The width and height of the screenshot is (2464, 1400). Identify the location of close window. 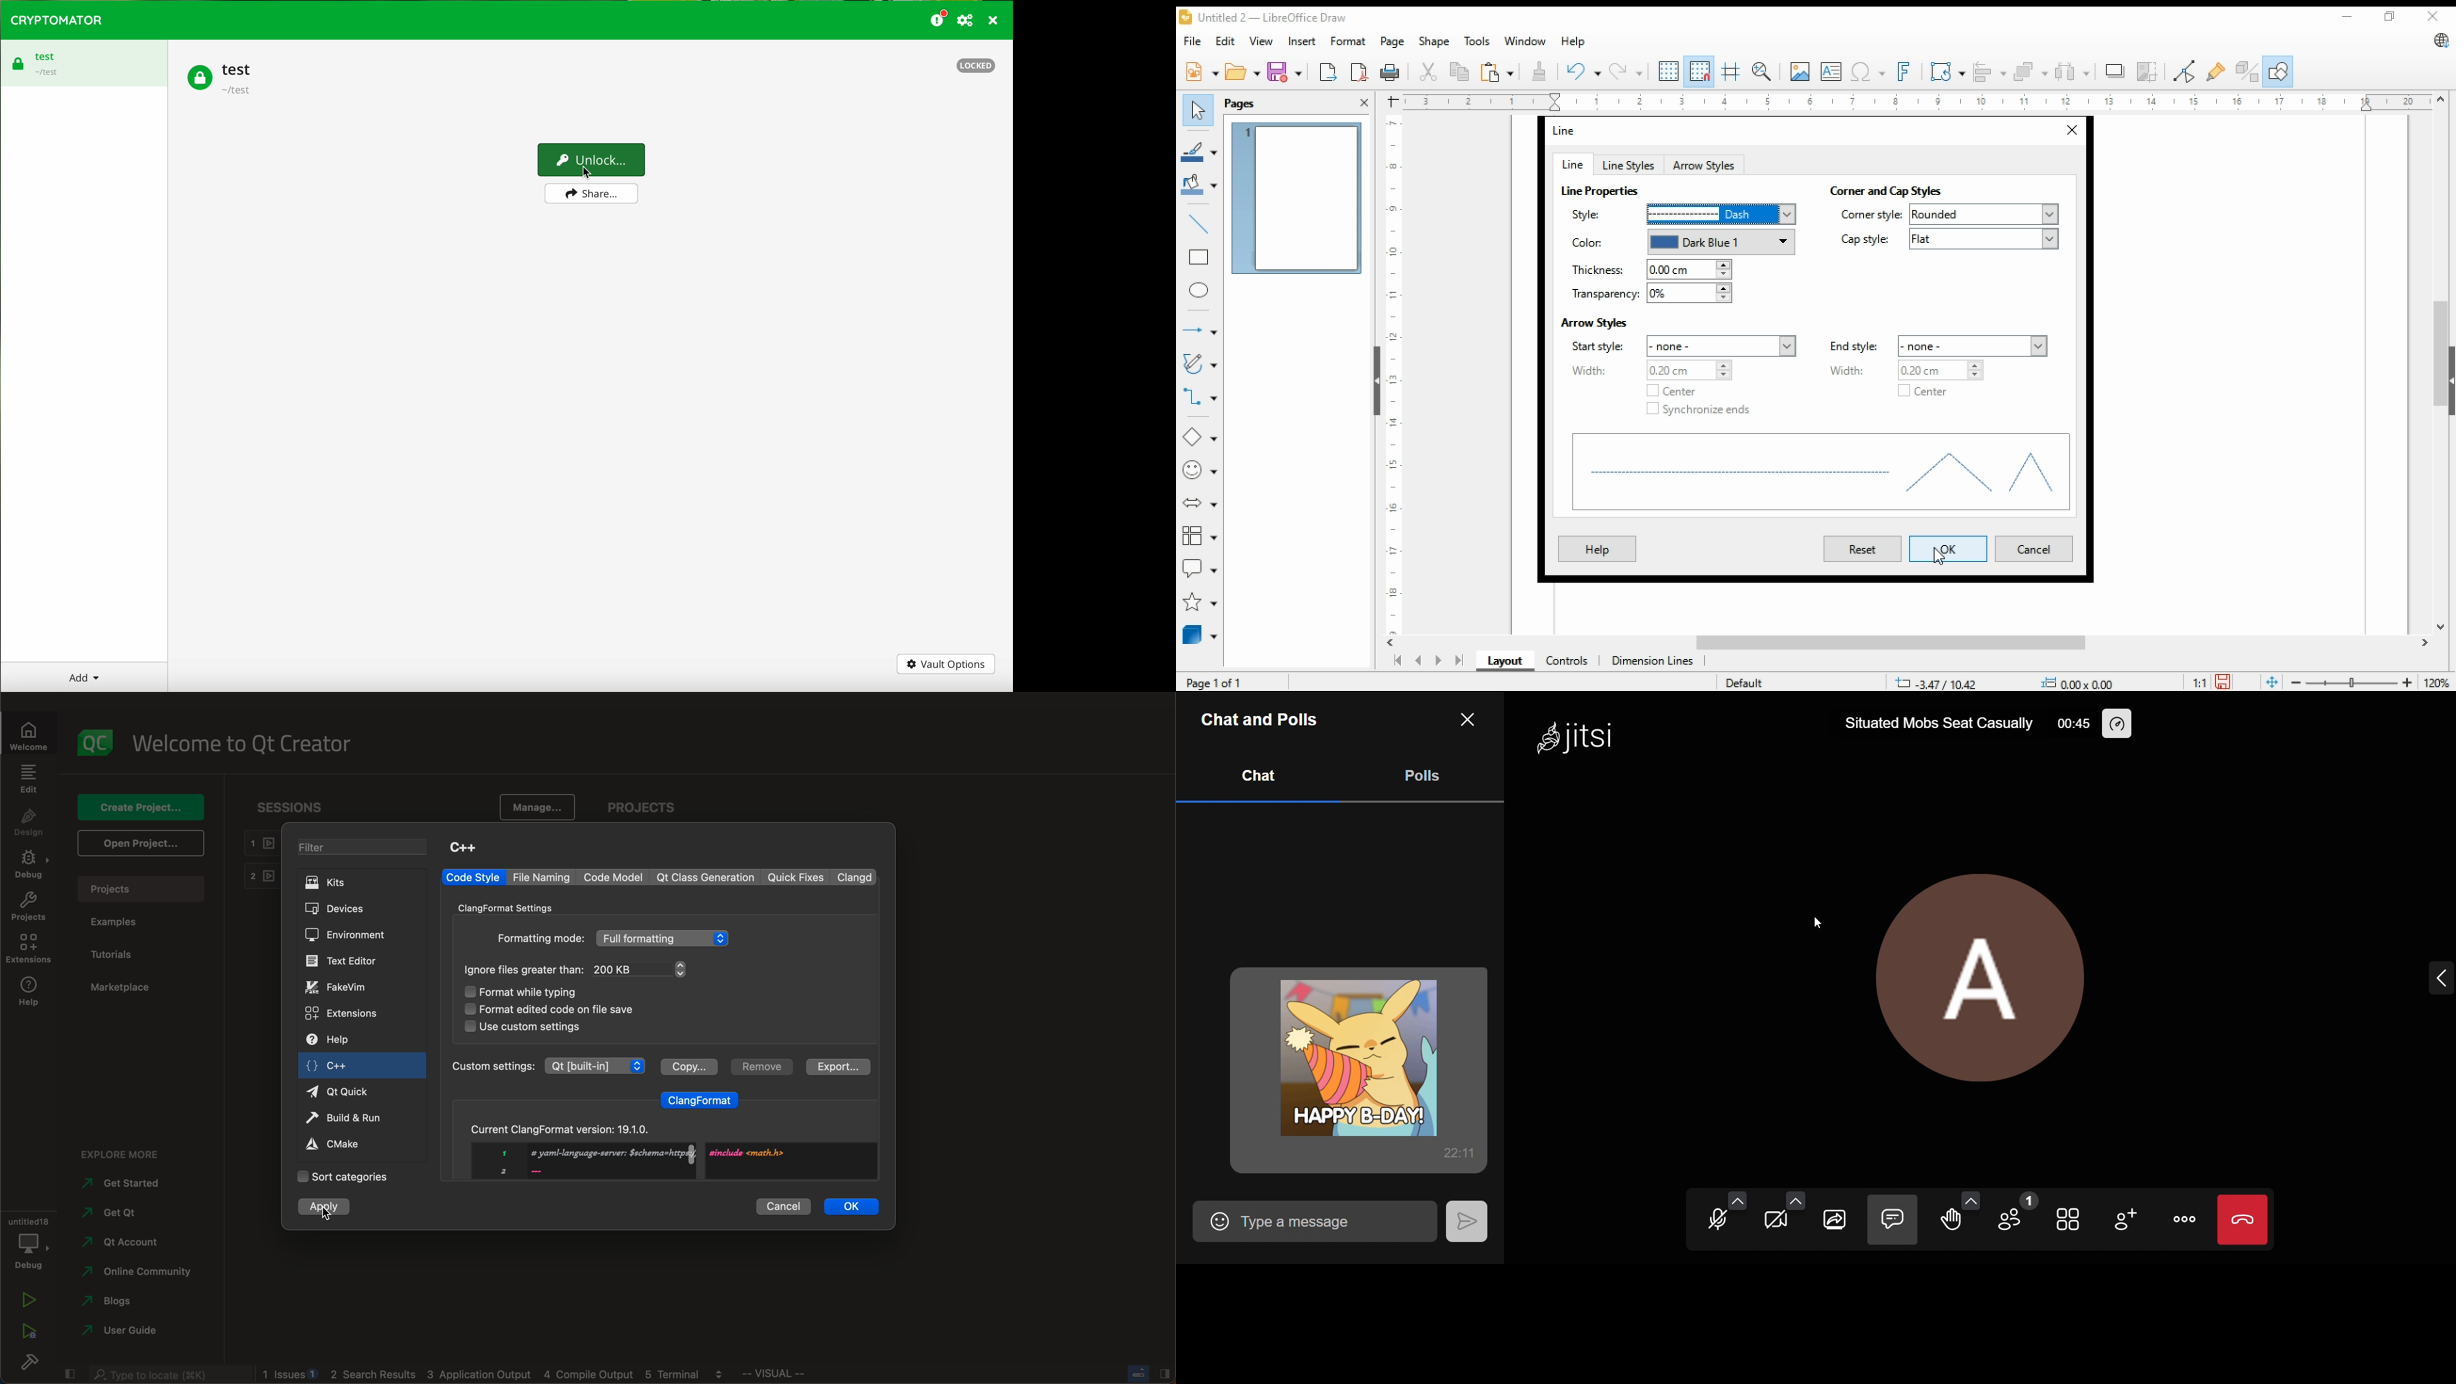
(2434, 16).